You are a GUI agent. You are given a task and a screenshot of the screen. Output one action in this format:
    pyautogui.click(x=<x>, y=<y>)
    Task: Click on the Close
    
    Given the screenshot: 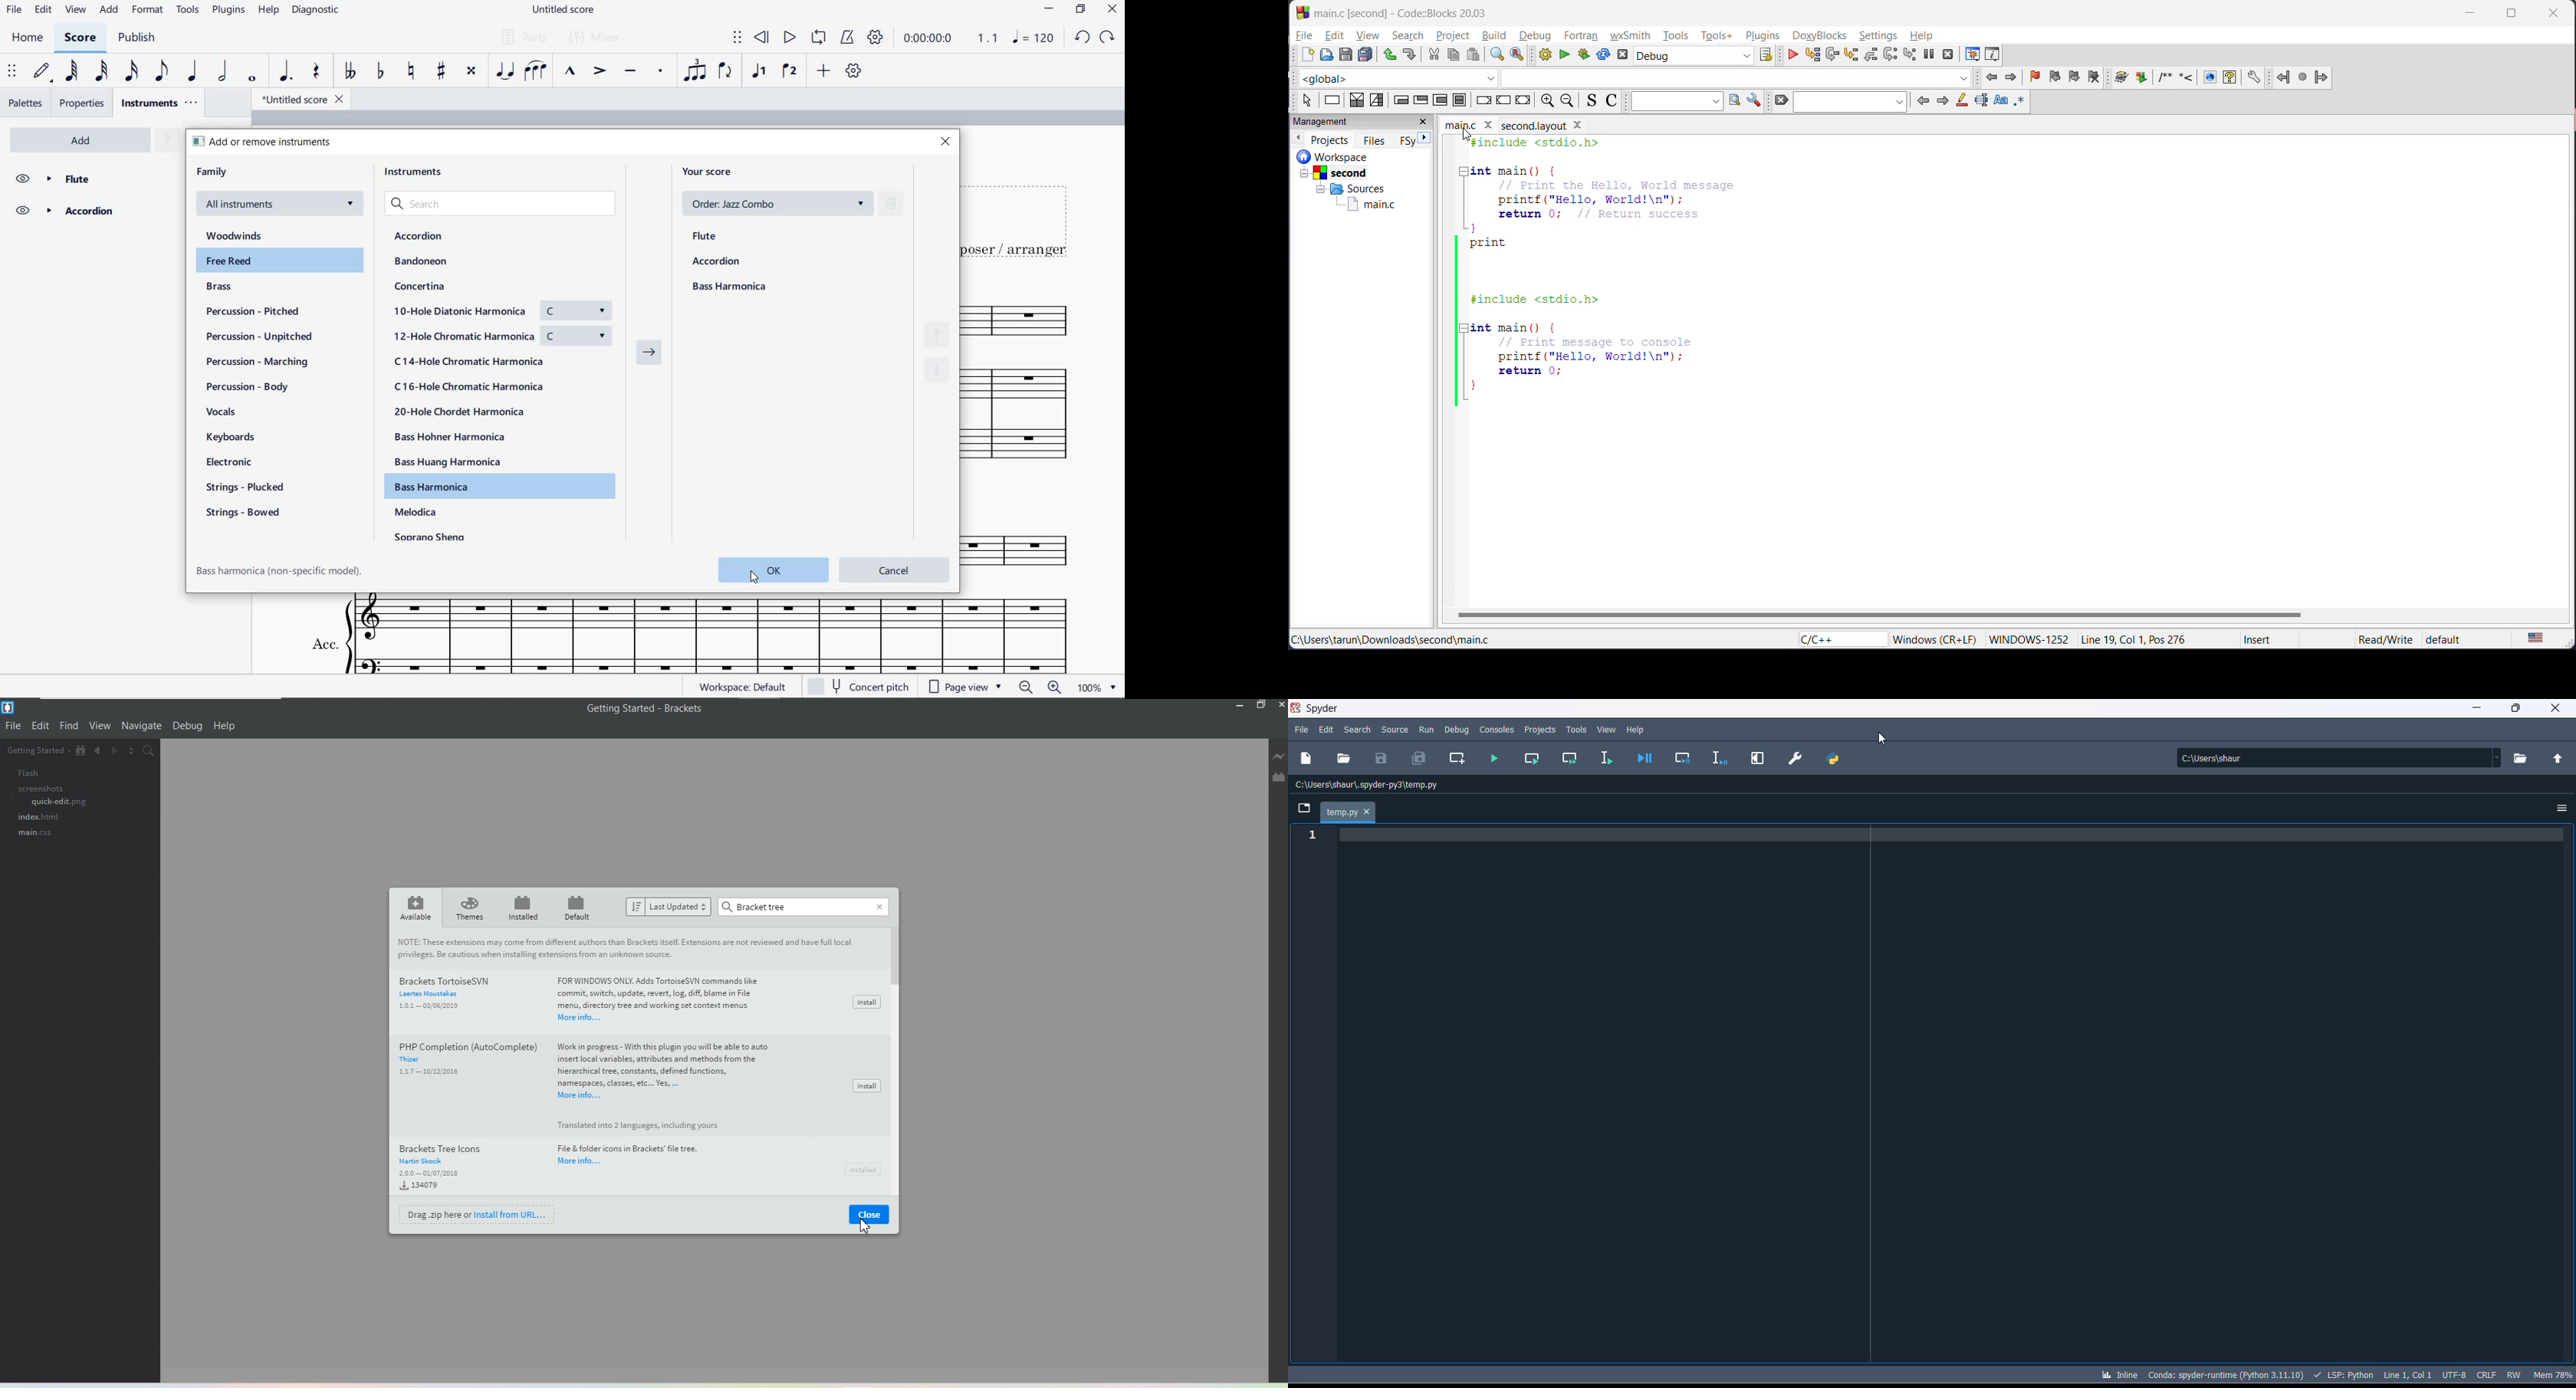 What is the action you would take?
    pyautogui.click(x=869, y=1215)
    